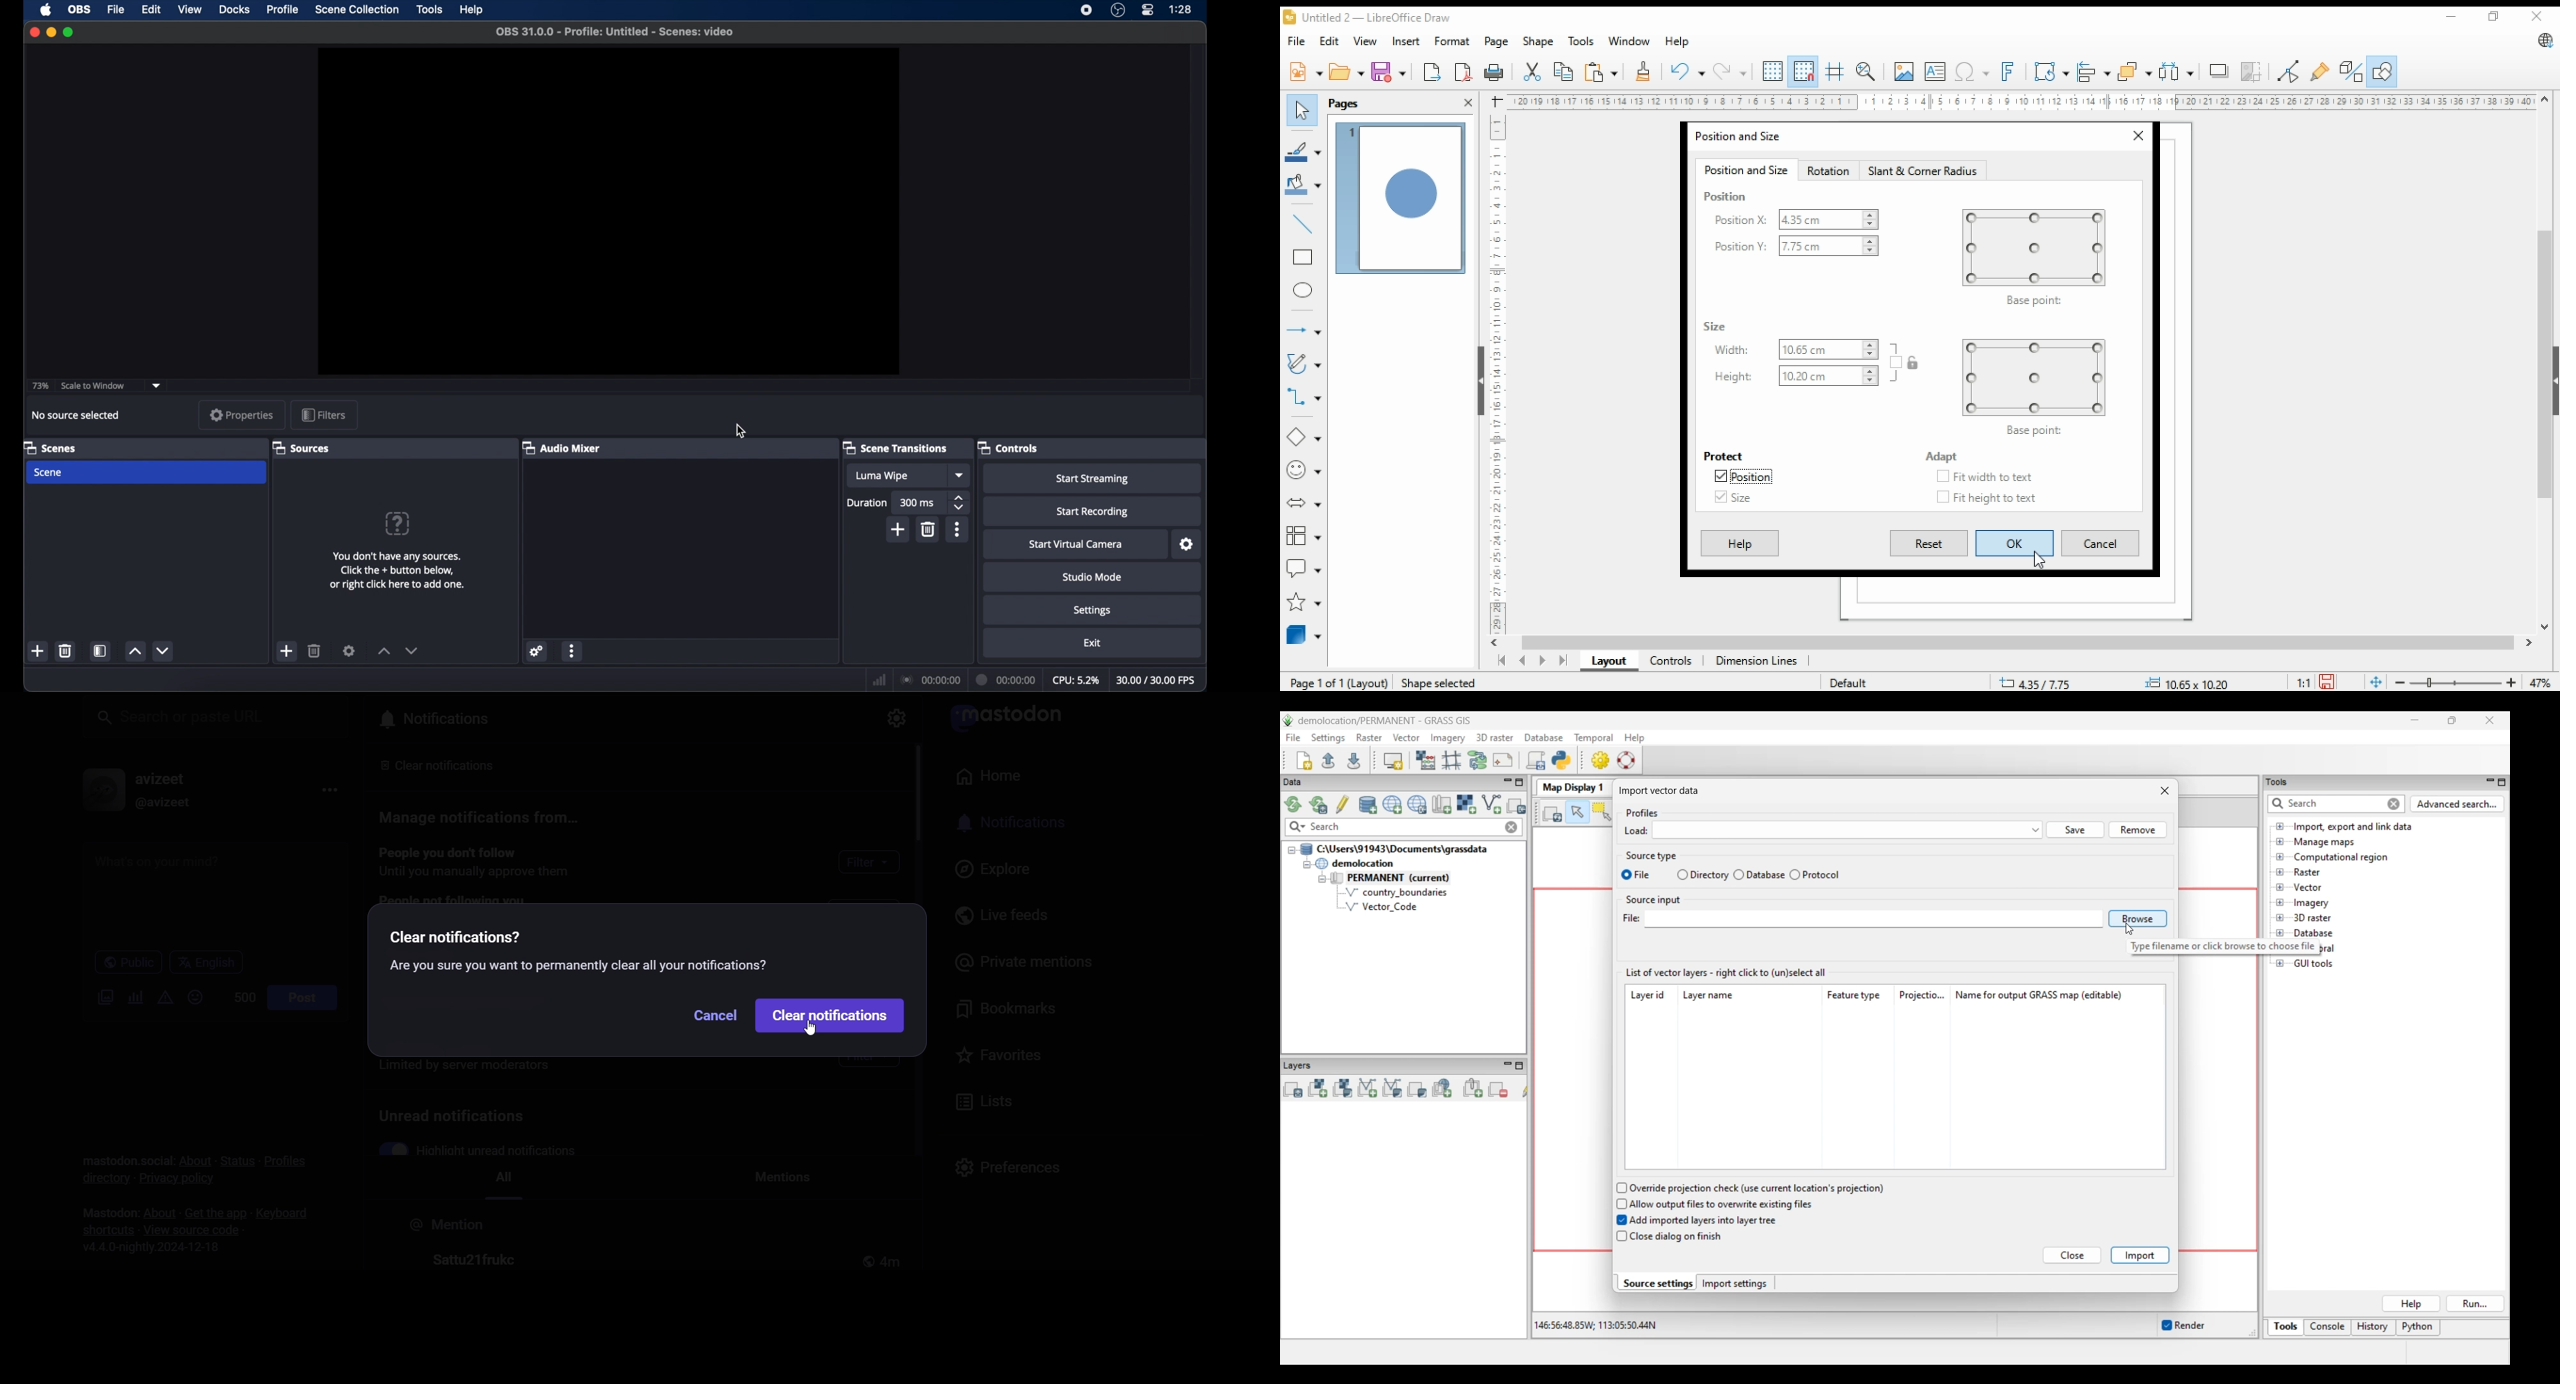 The height and width of the screenshot is (1400, 2576). Describe the element at coordinates (45, 10) in the screenshot. I see `apple icon` at that location.